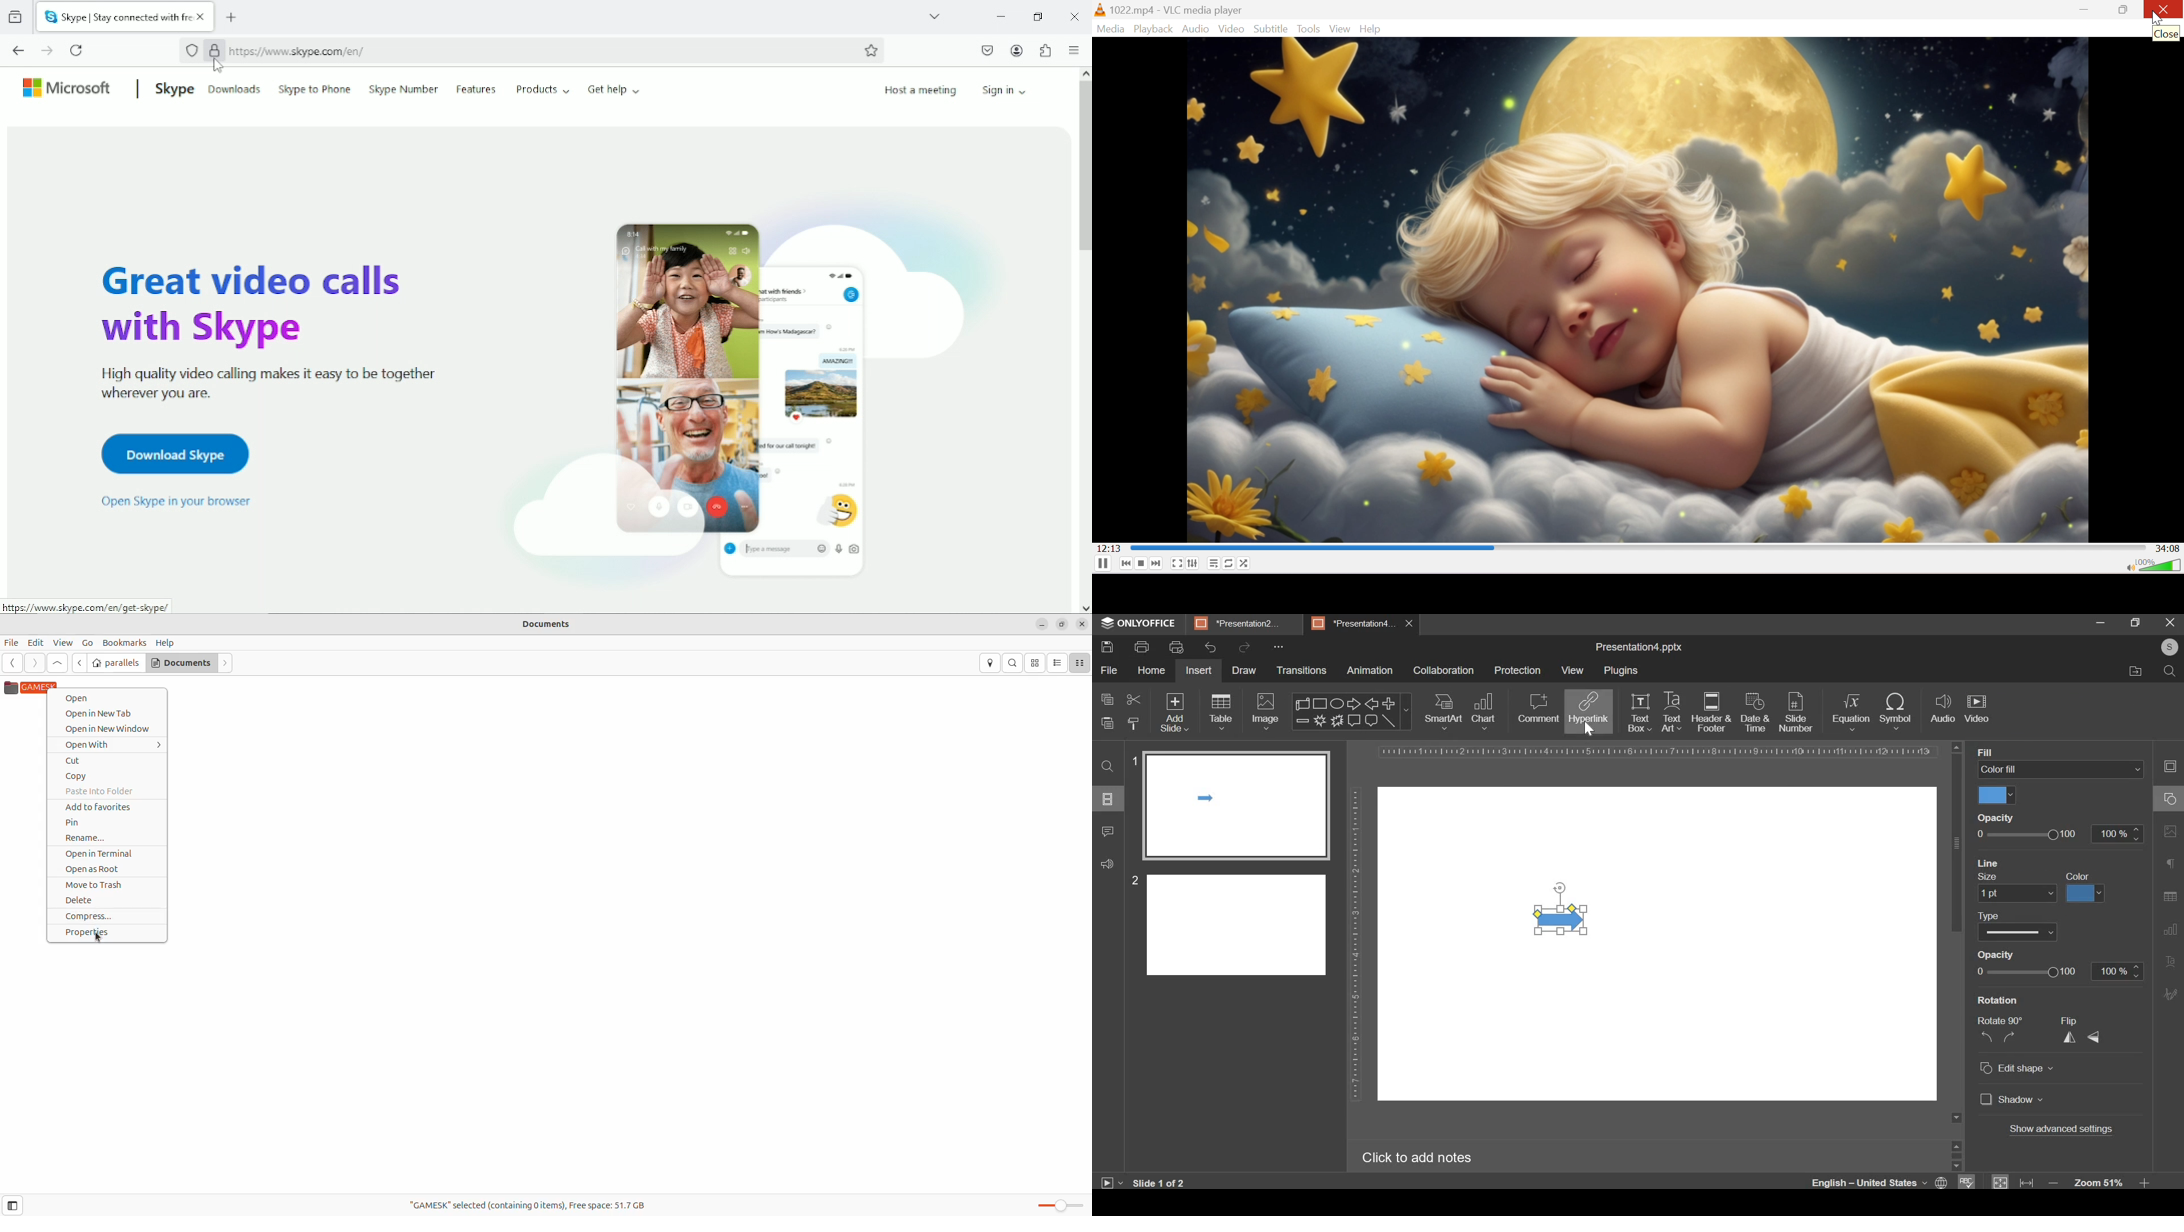 The image size is (2184, 1232). What do you see at coordinates (1483, 712) in the screenshot?
I see `chart` at bounding box center [1483, 712].